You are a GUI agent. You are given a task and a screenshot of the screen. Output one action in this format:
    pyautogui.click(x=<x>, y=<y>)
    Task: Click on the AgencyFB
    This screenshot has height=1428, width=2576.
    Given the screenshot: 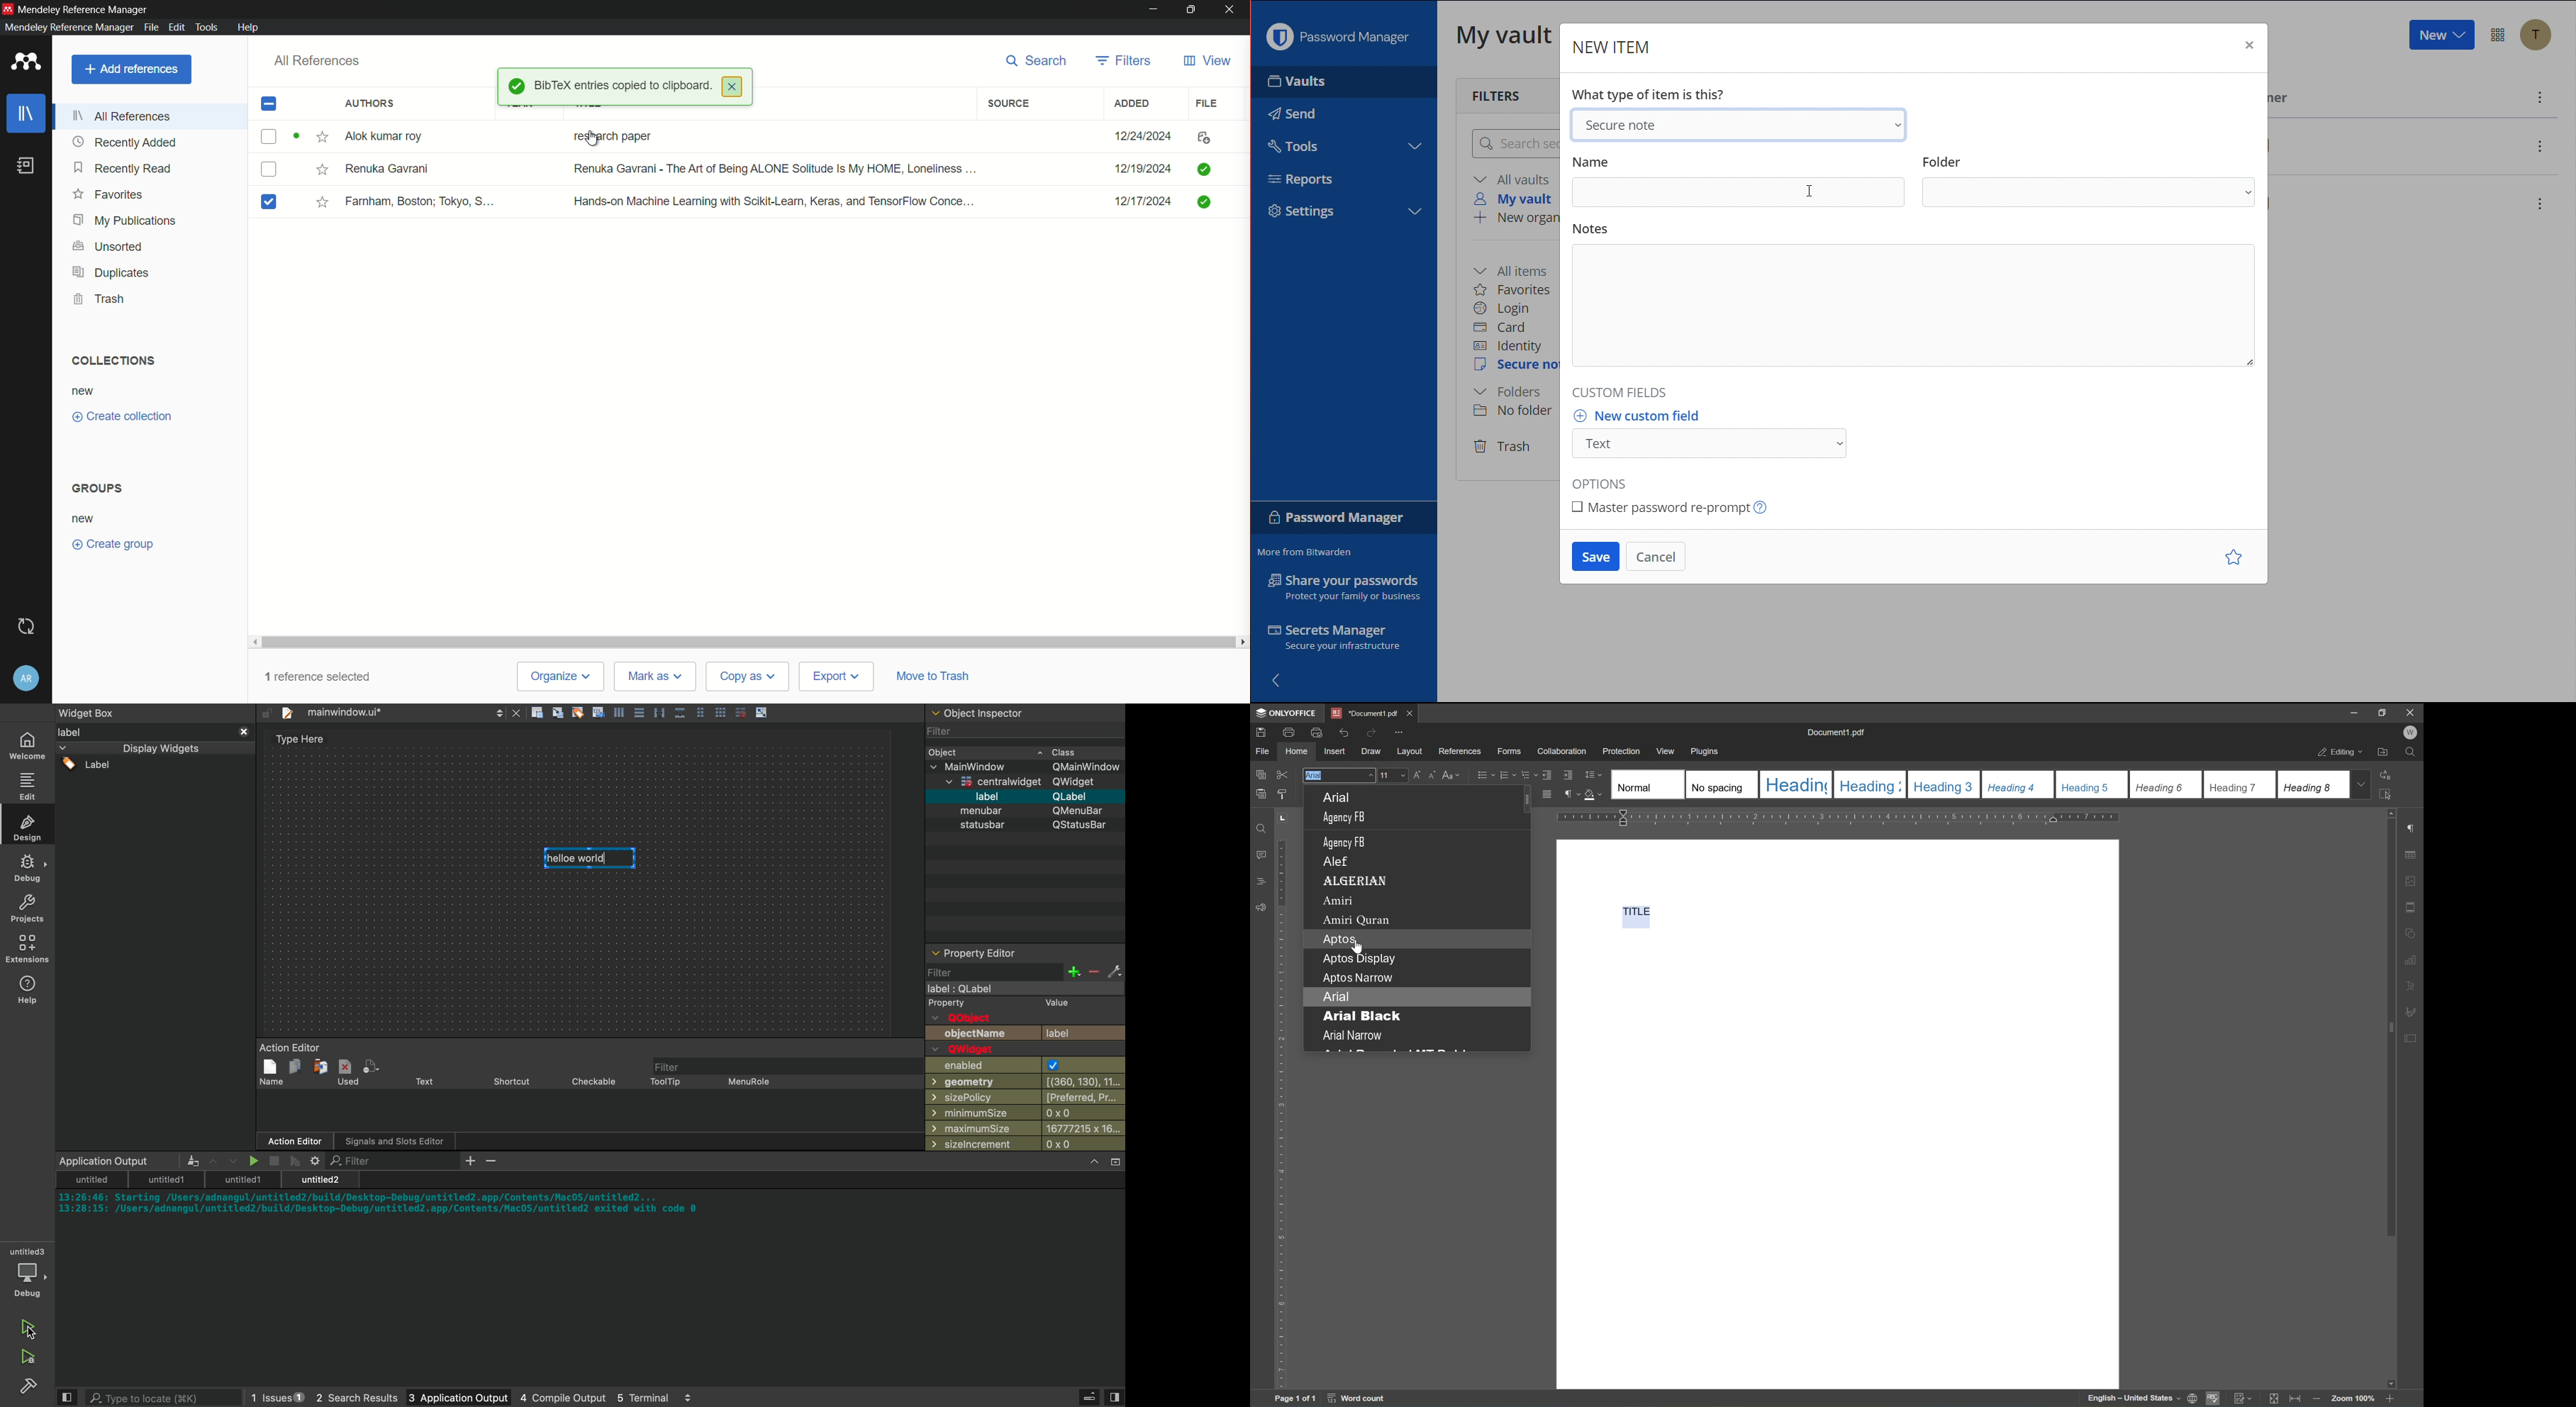 What is the action you would take?
    pyautogui.click(x=1344, y=817)
    